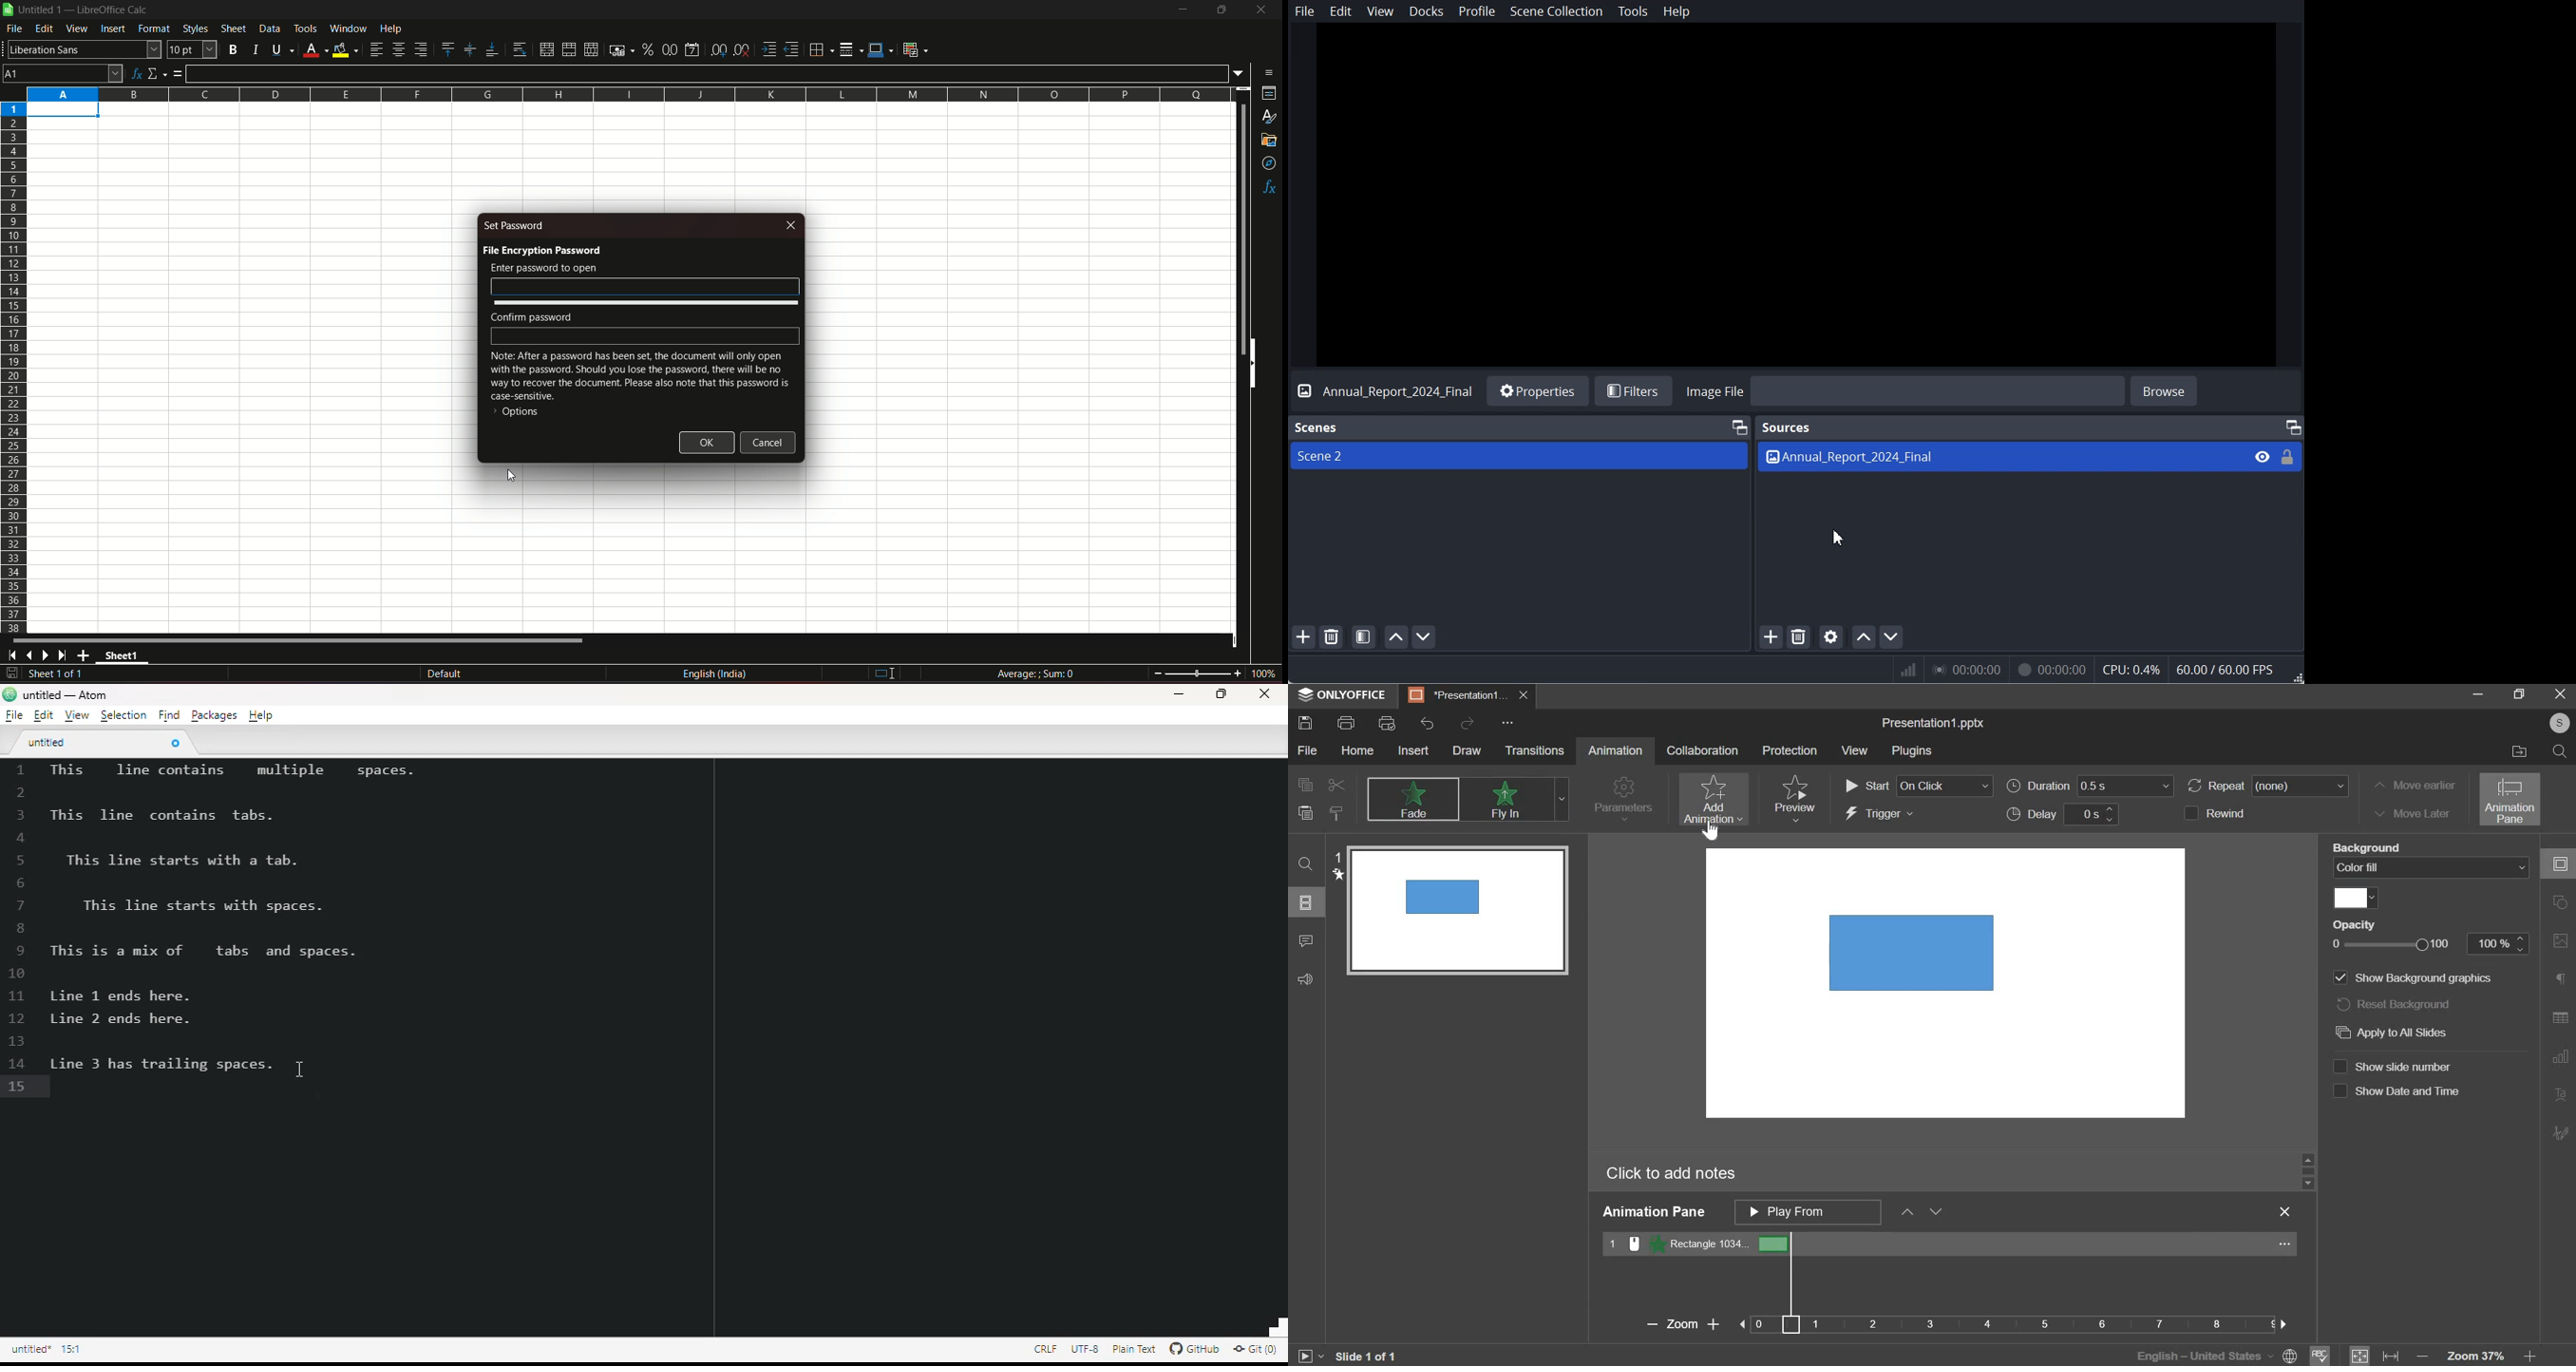  Describe the element at coordinates (1860, 457) in the screenshot. I see `Text` at that location.